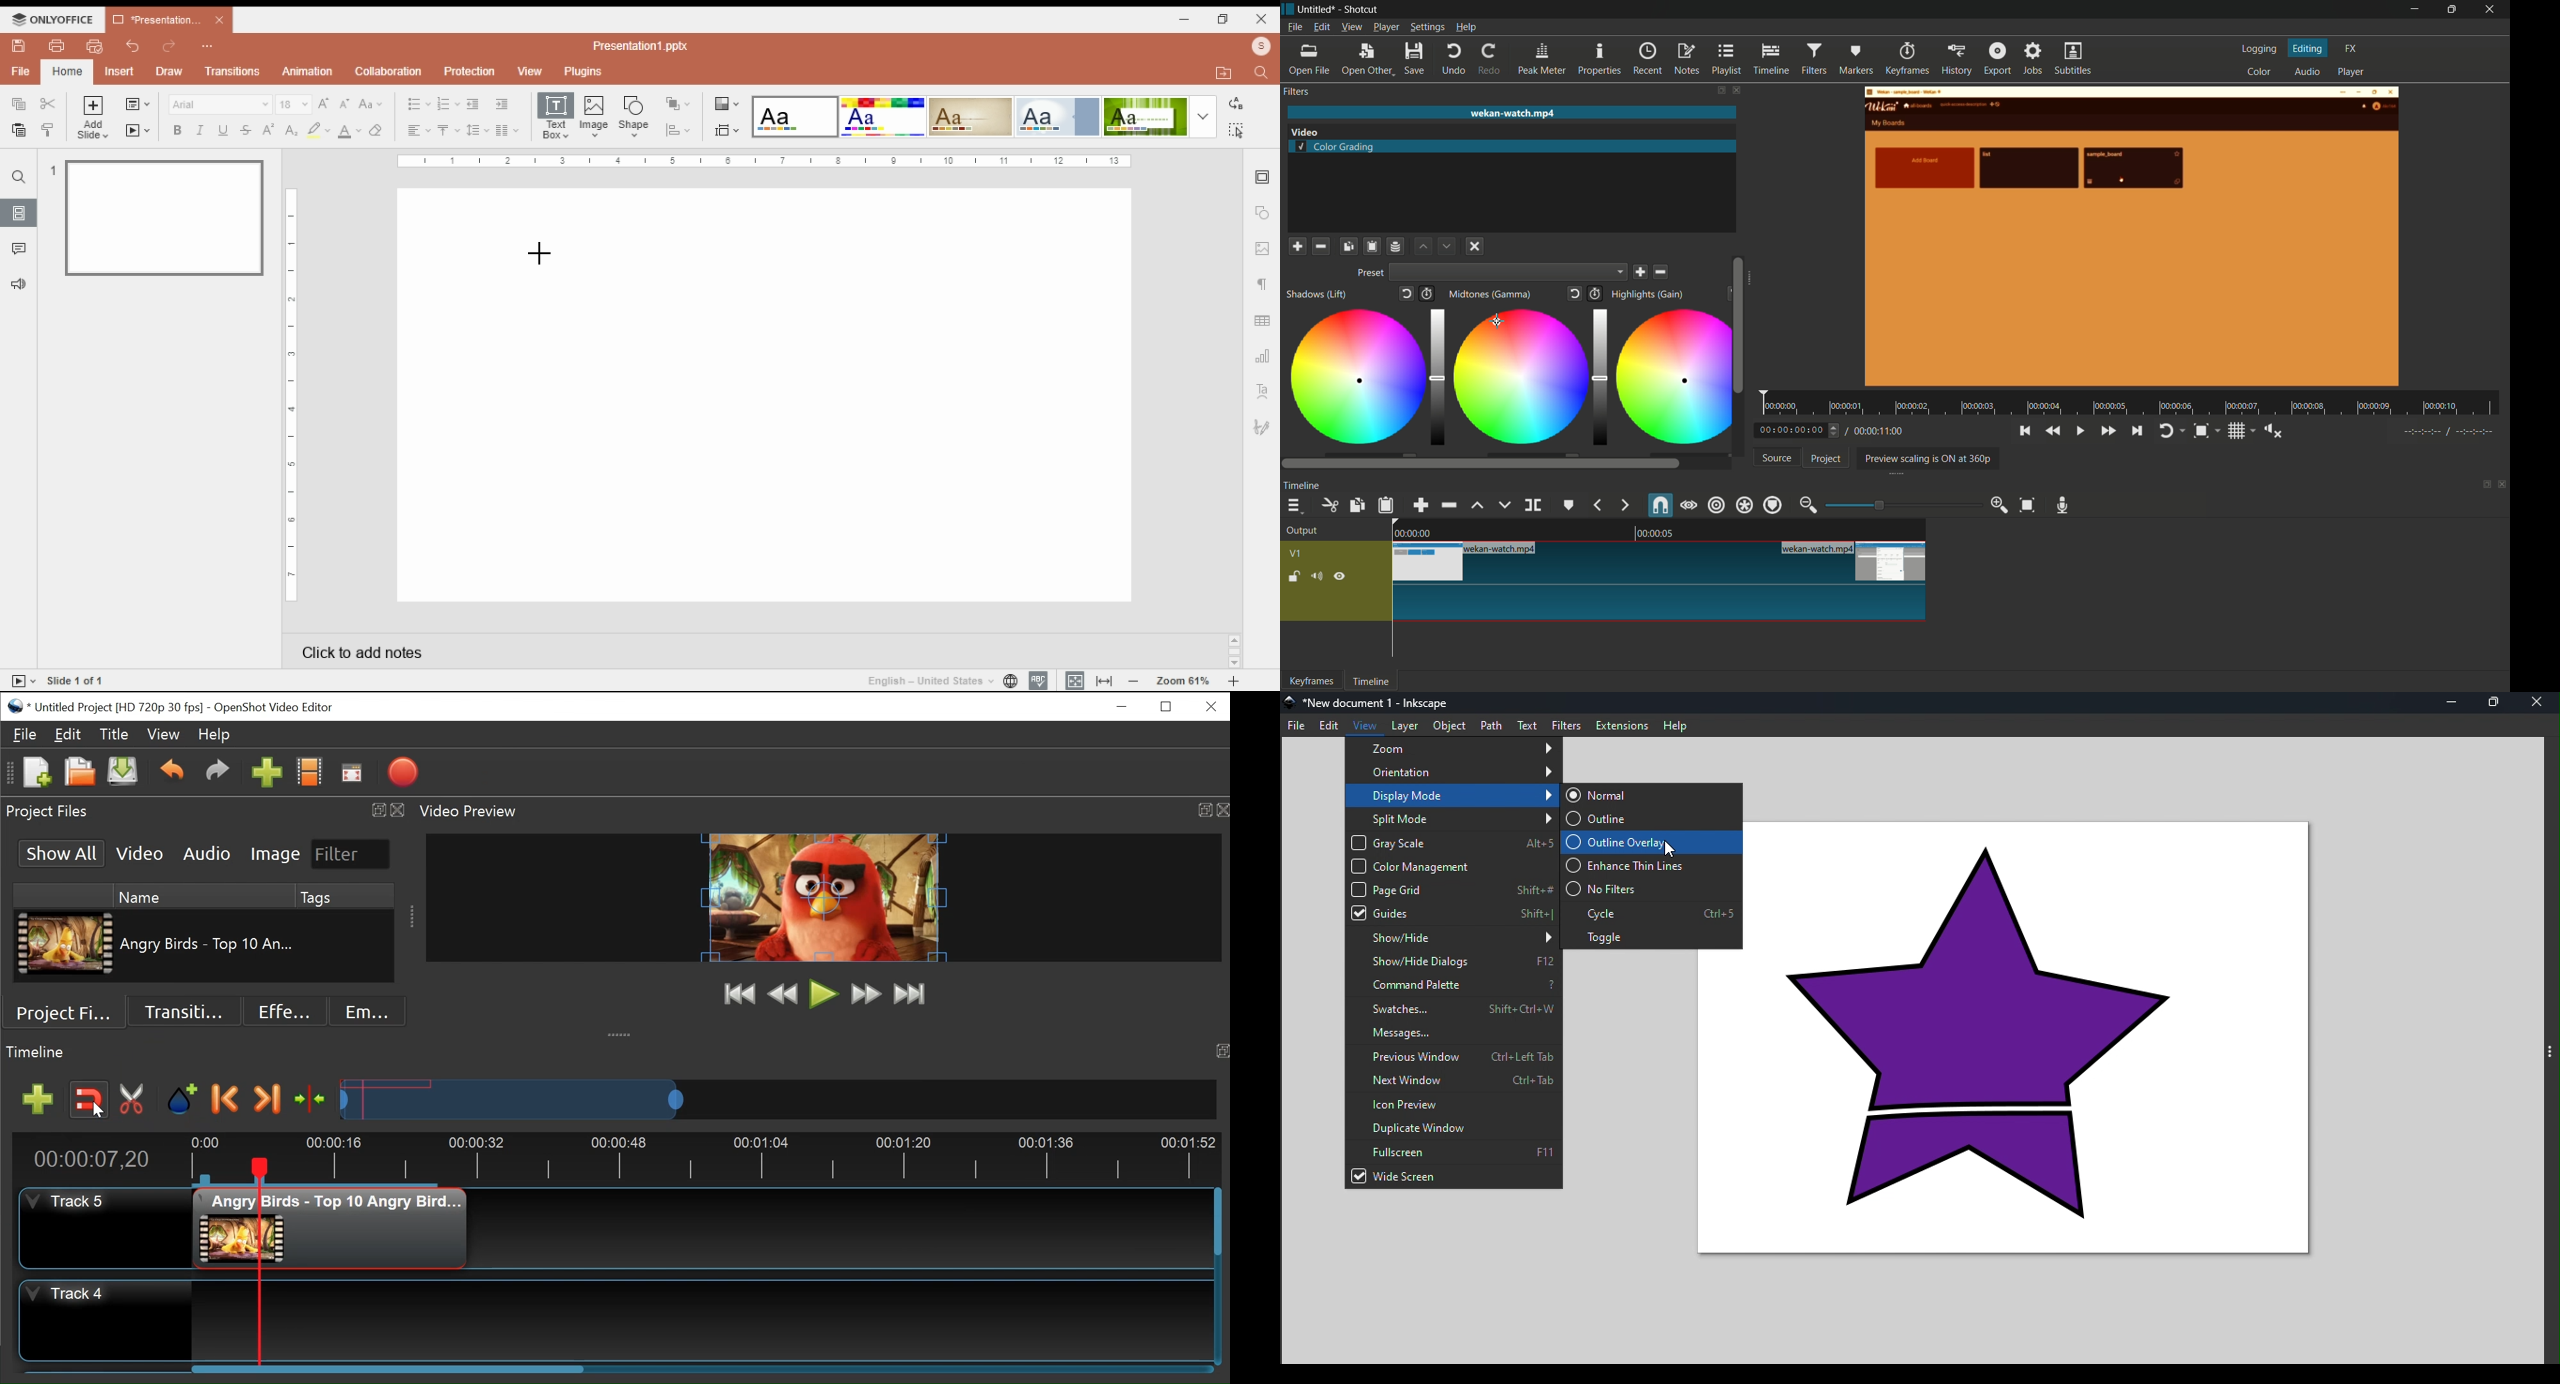 The width and height of the screenshot is (2576, 1400). I want to click on append, so click(1421, 506).